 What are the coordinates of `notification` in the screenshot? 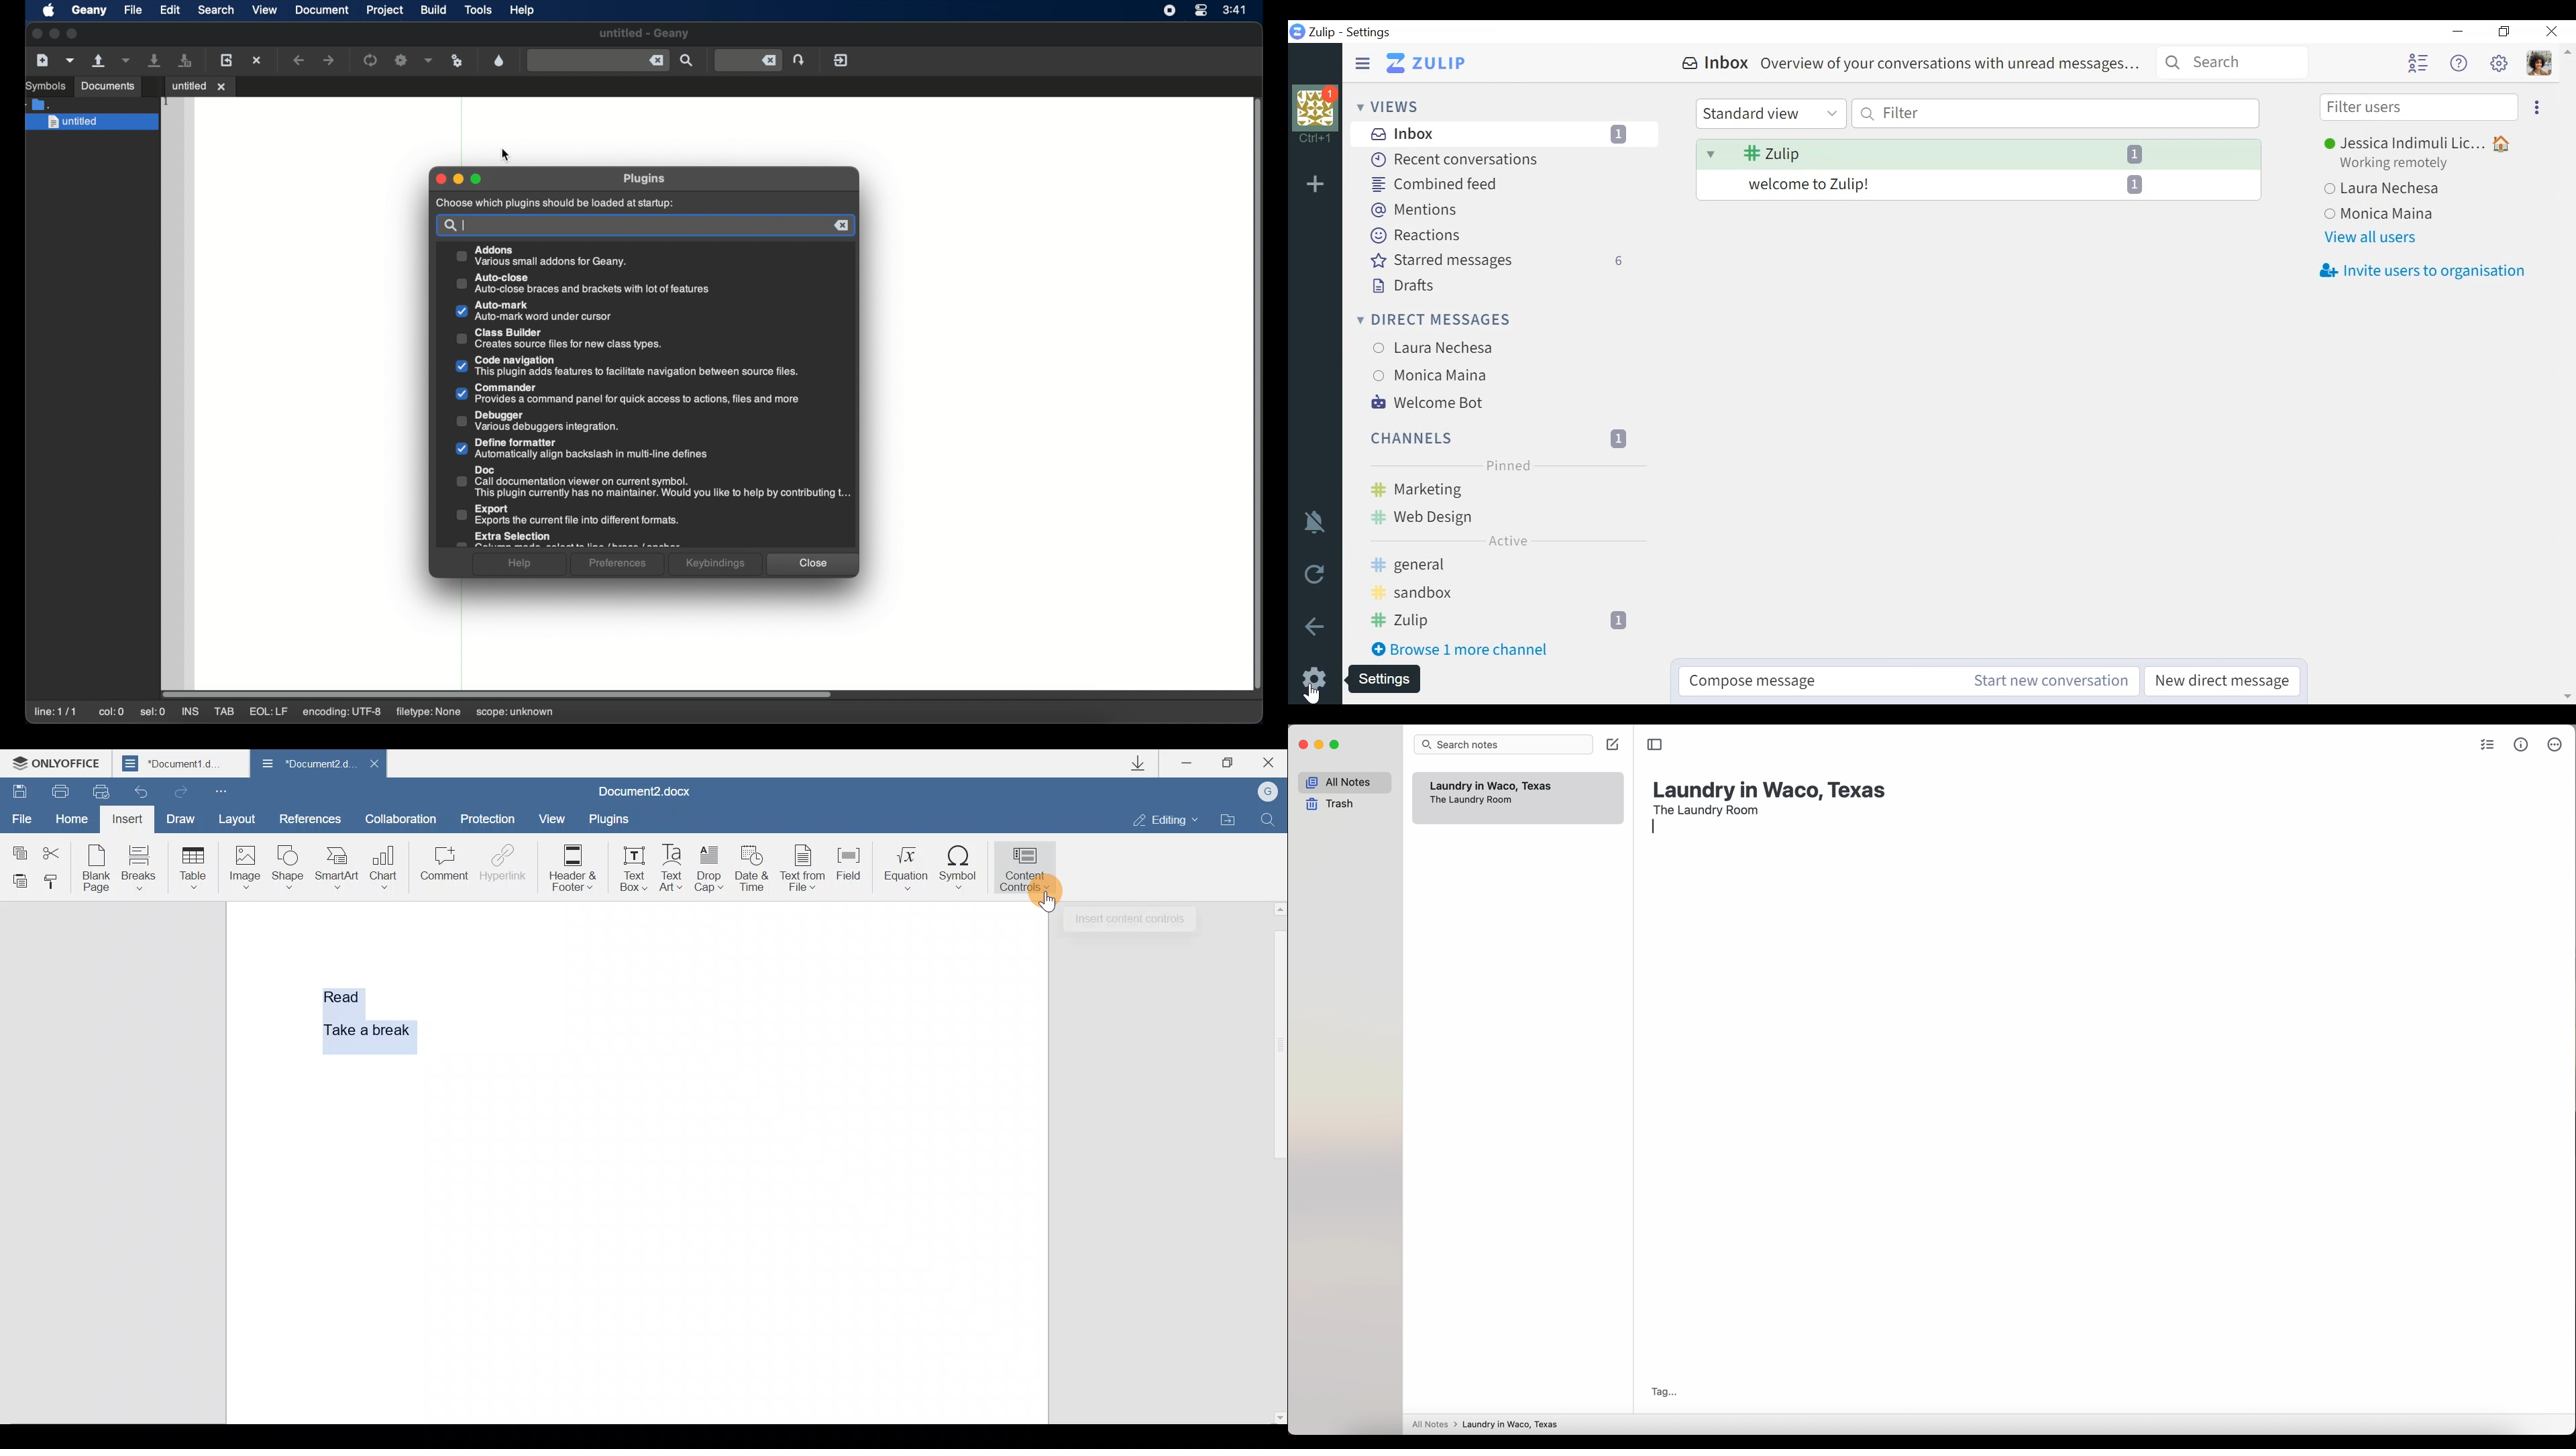 It's located at (1316, 521).